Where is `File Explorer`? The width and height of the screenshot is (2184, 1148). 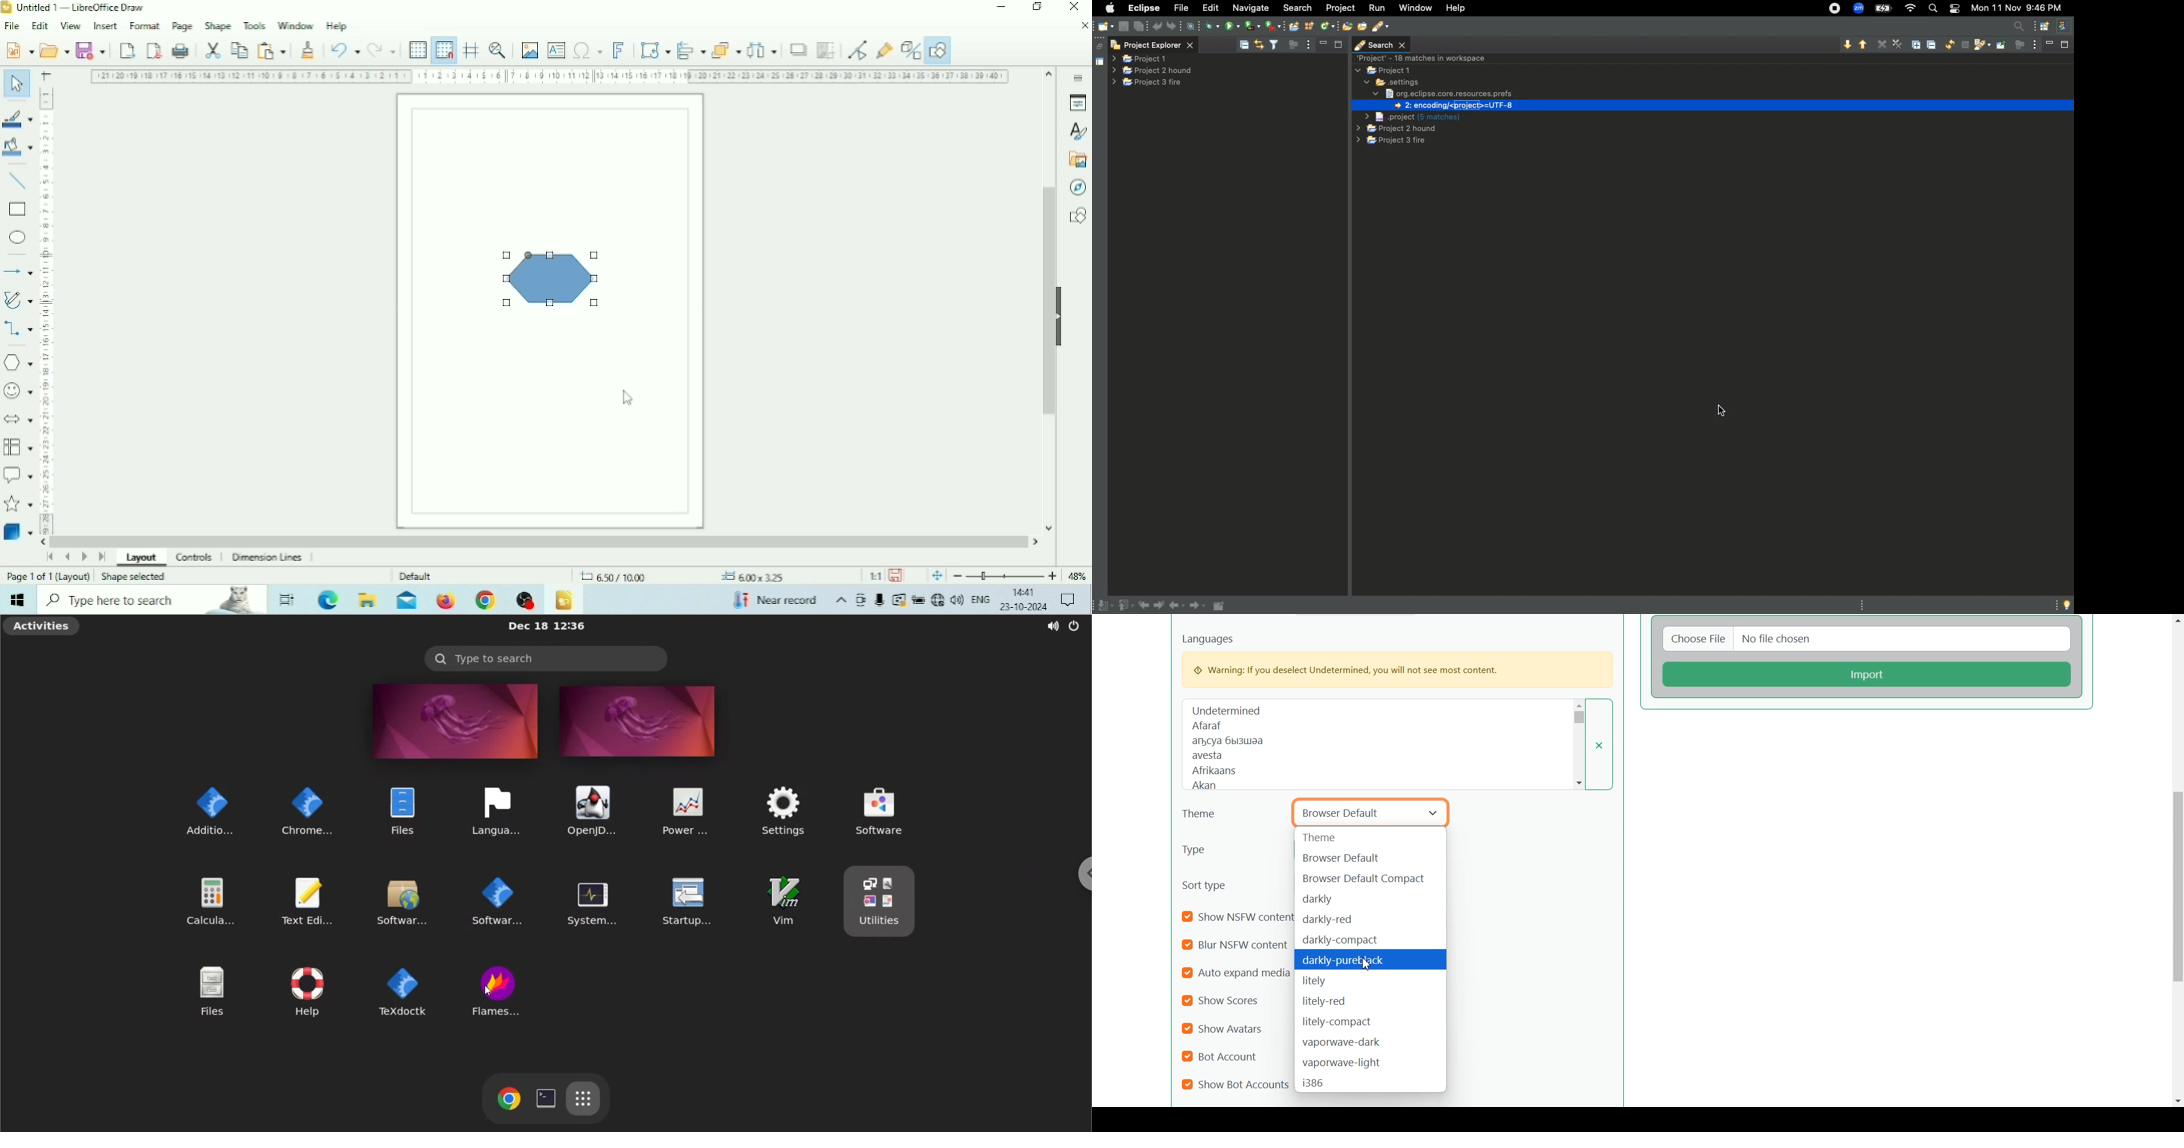 File Explorer is located at coordinates (369, 599).